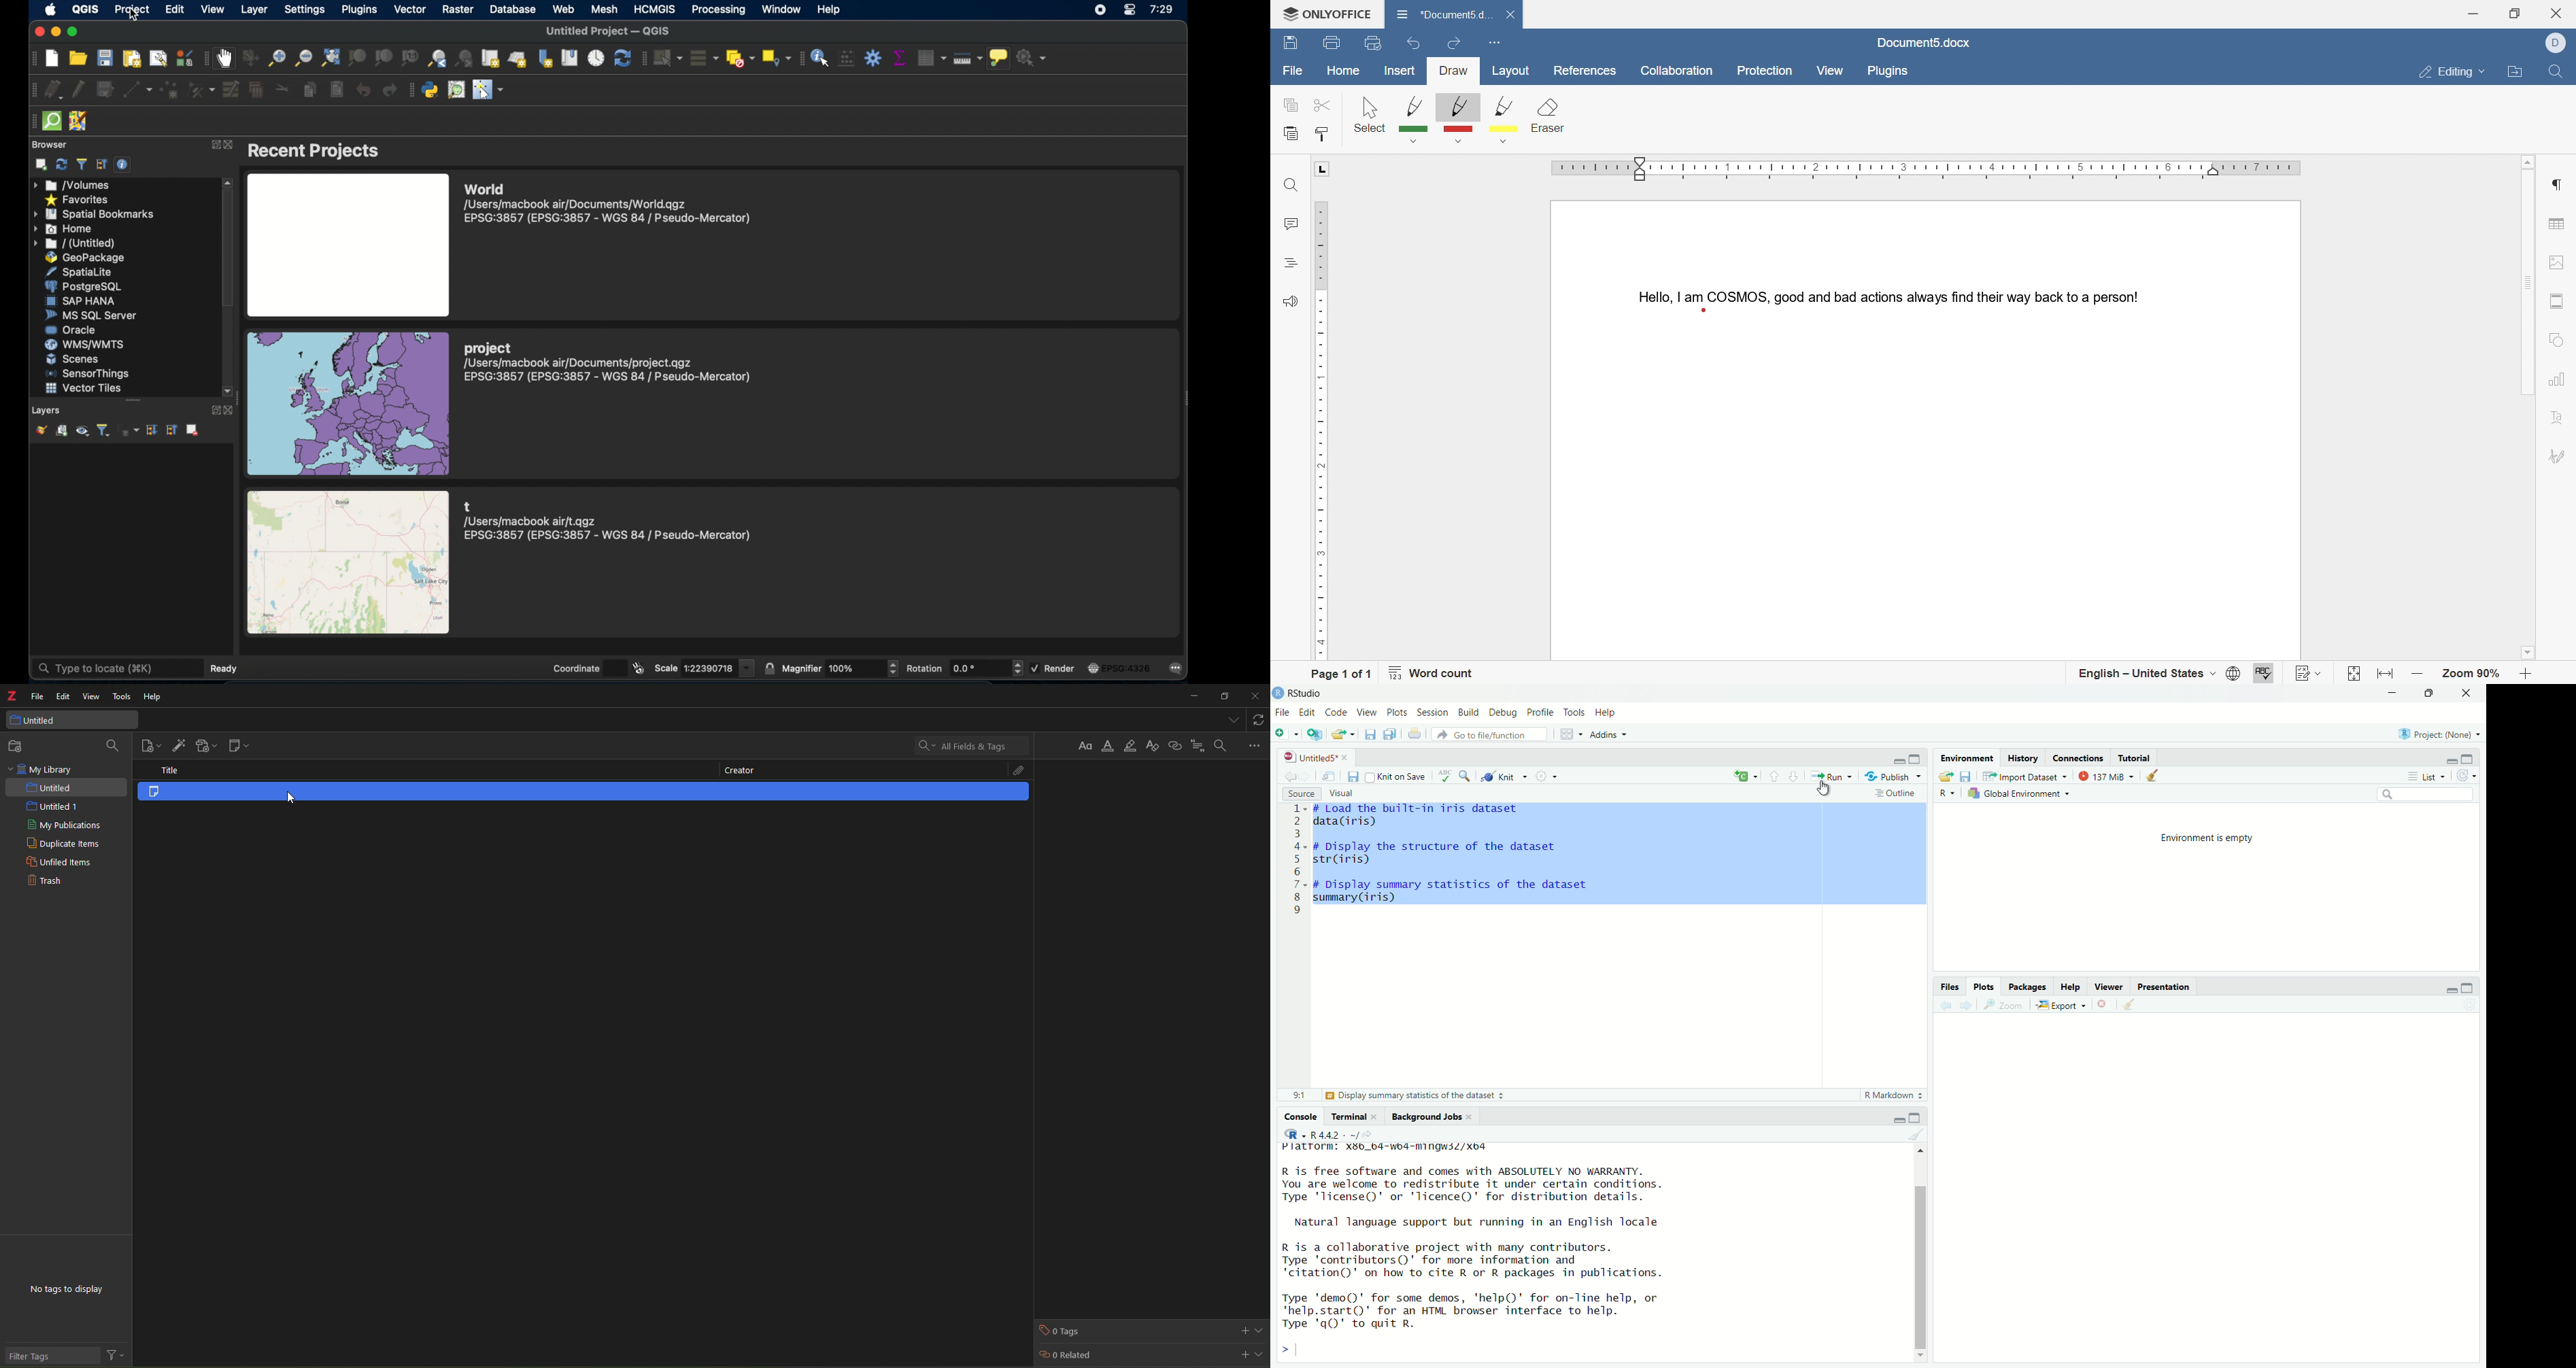 The width and height of the screenshot is (2576, 1372). I want to click on enable/disable properties widget, so click(125, 166).